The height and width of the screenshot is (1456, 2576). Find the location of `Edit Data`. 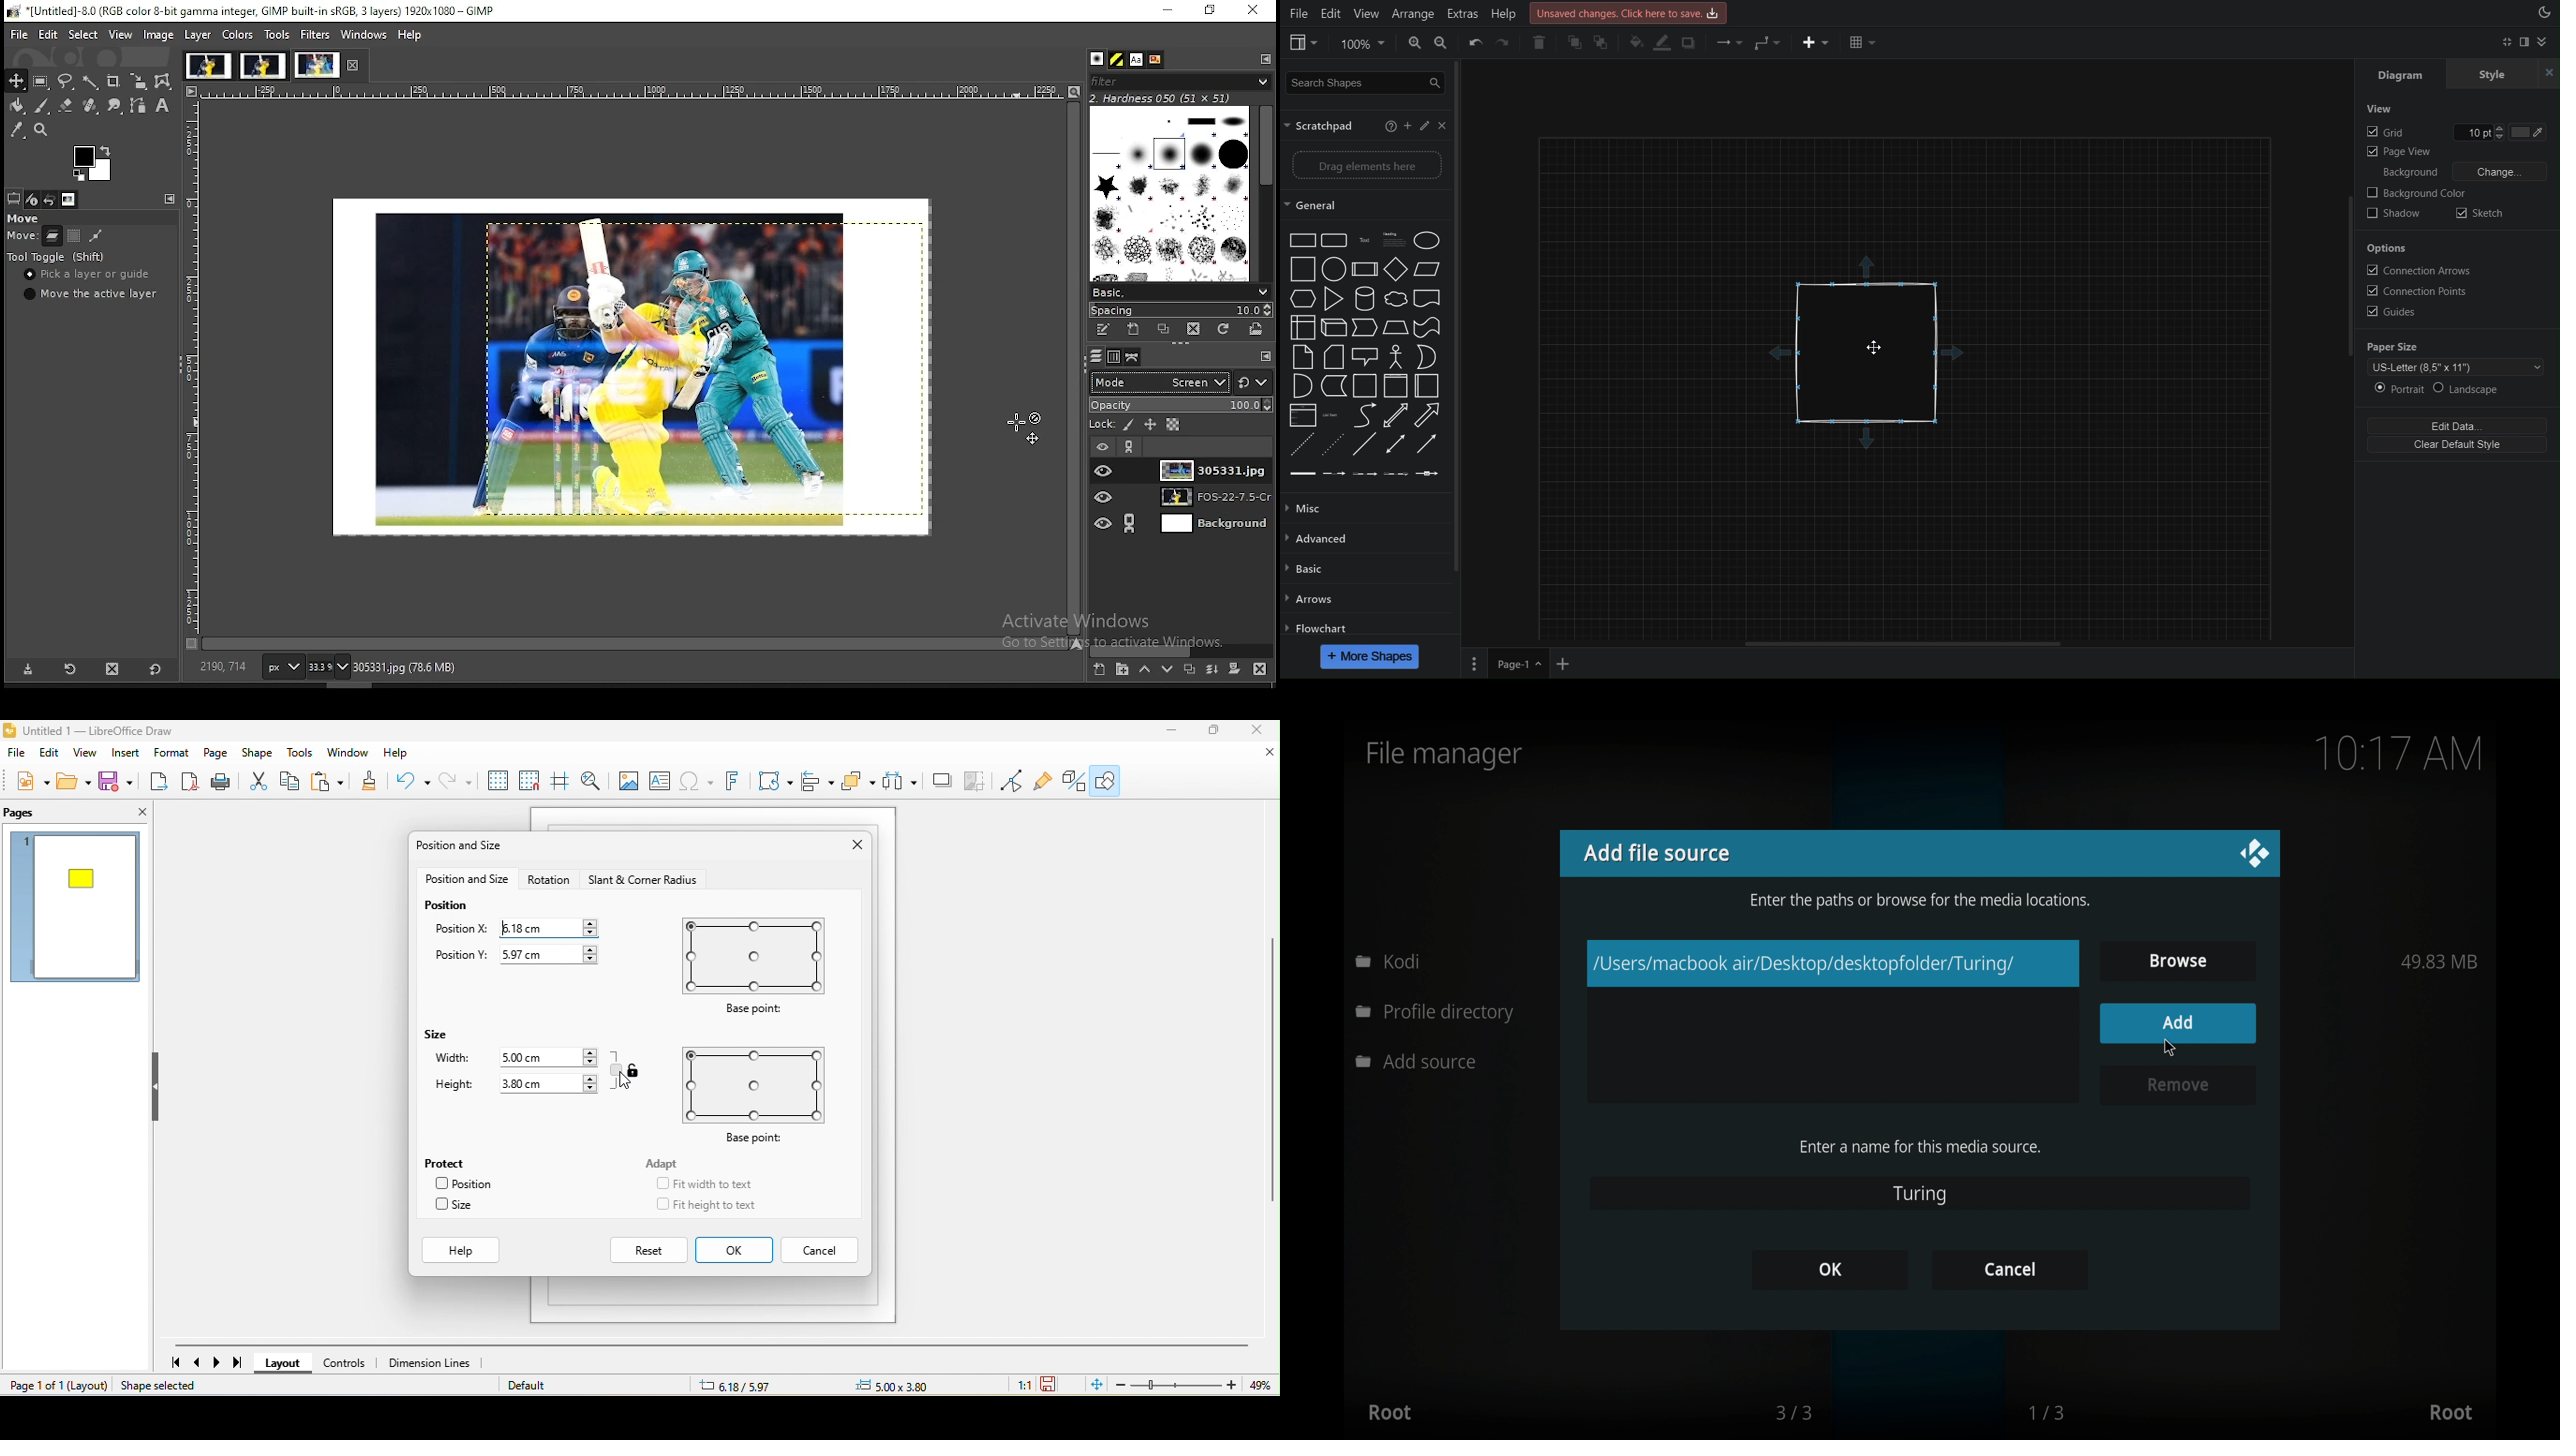

Edit Data is located at coordinates (2461, 425).